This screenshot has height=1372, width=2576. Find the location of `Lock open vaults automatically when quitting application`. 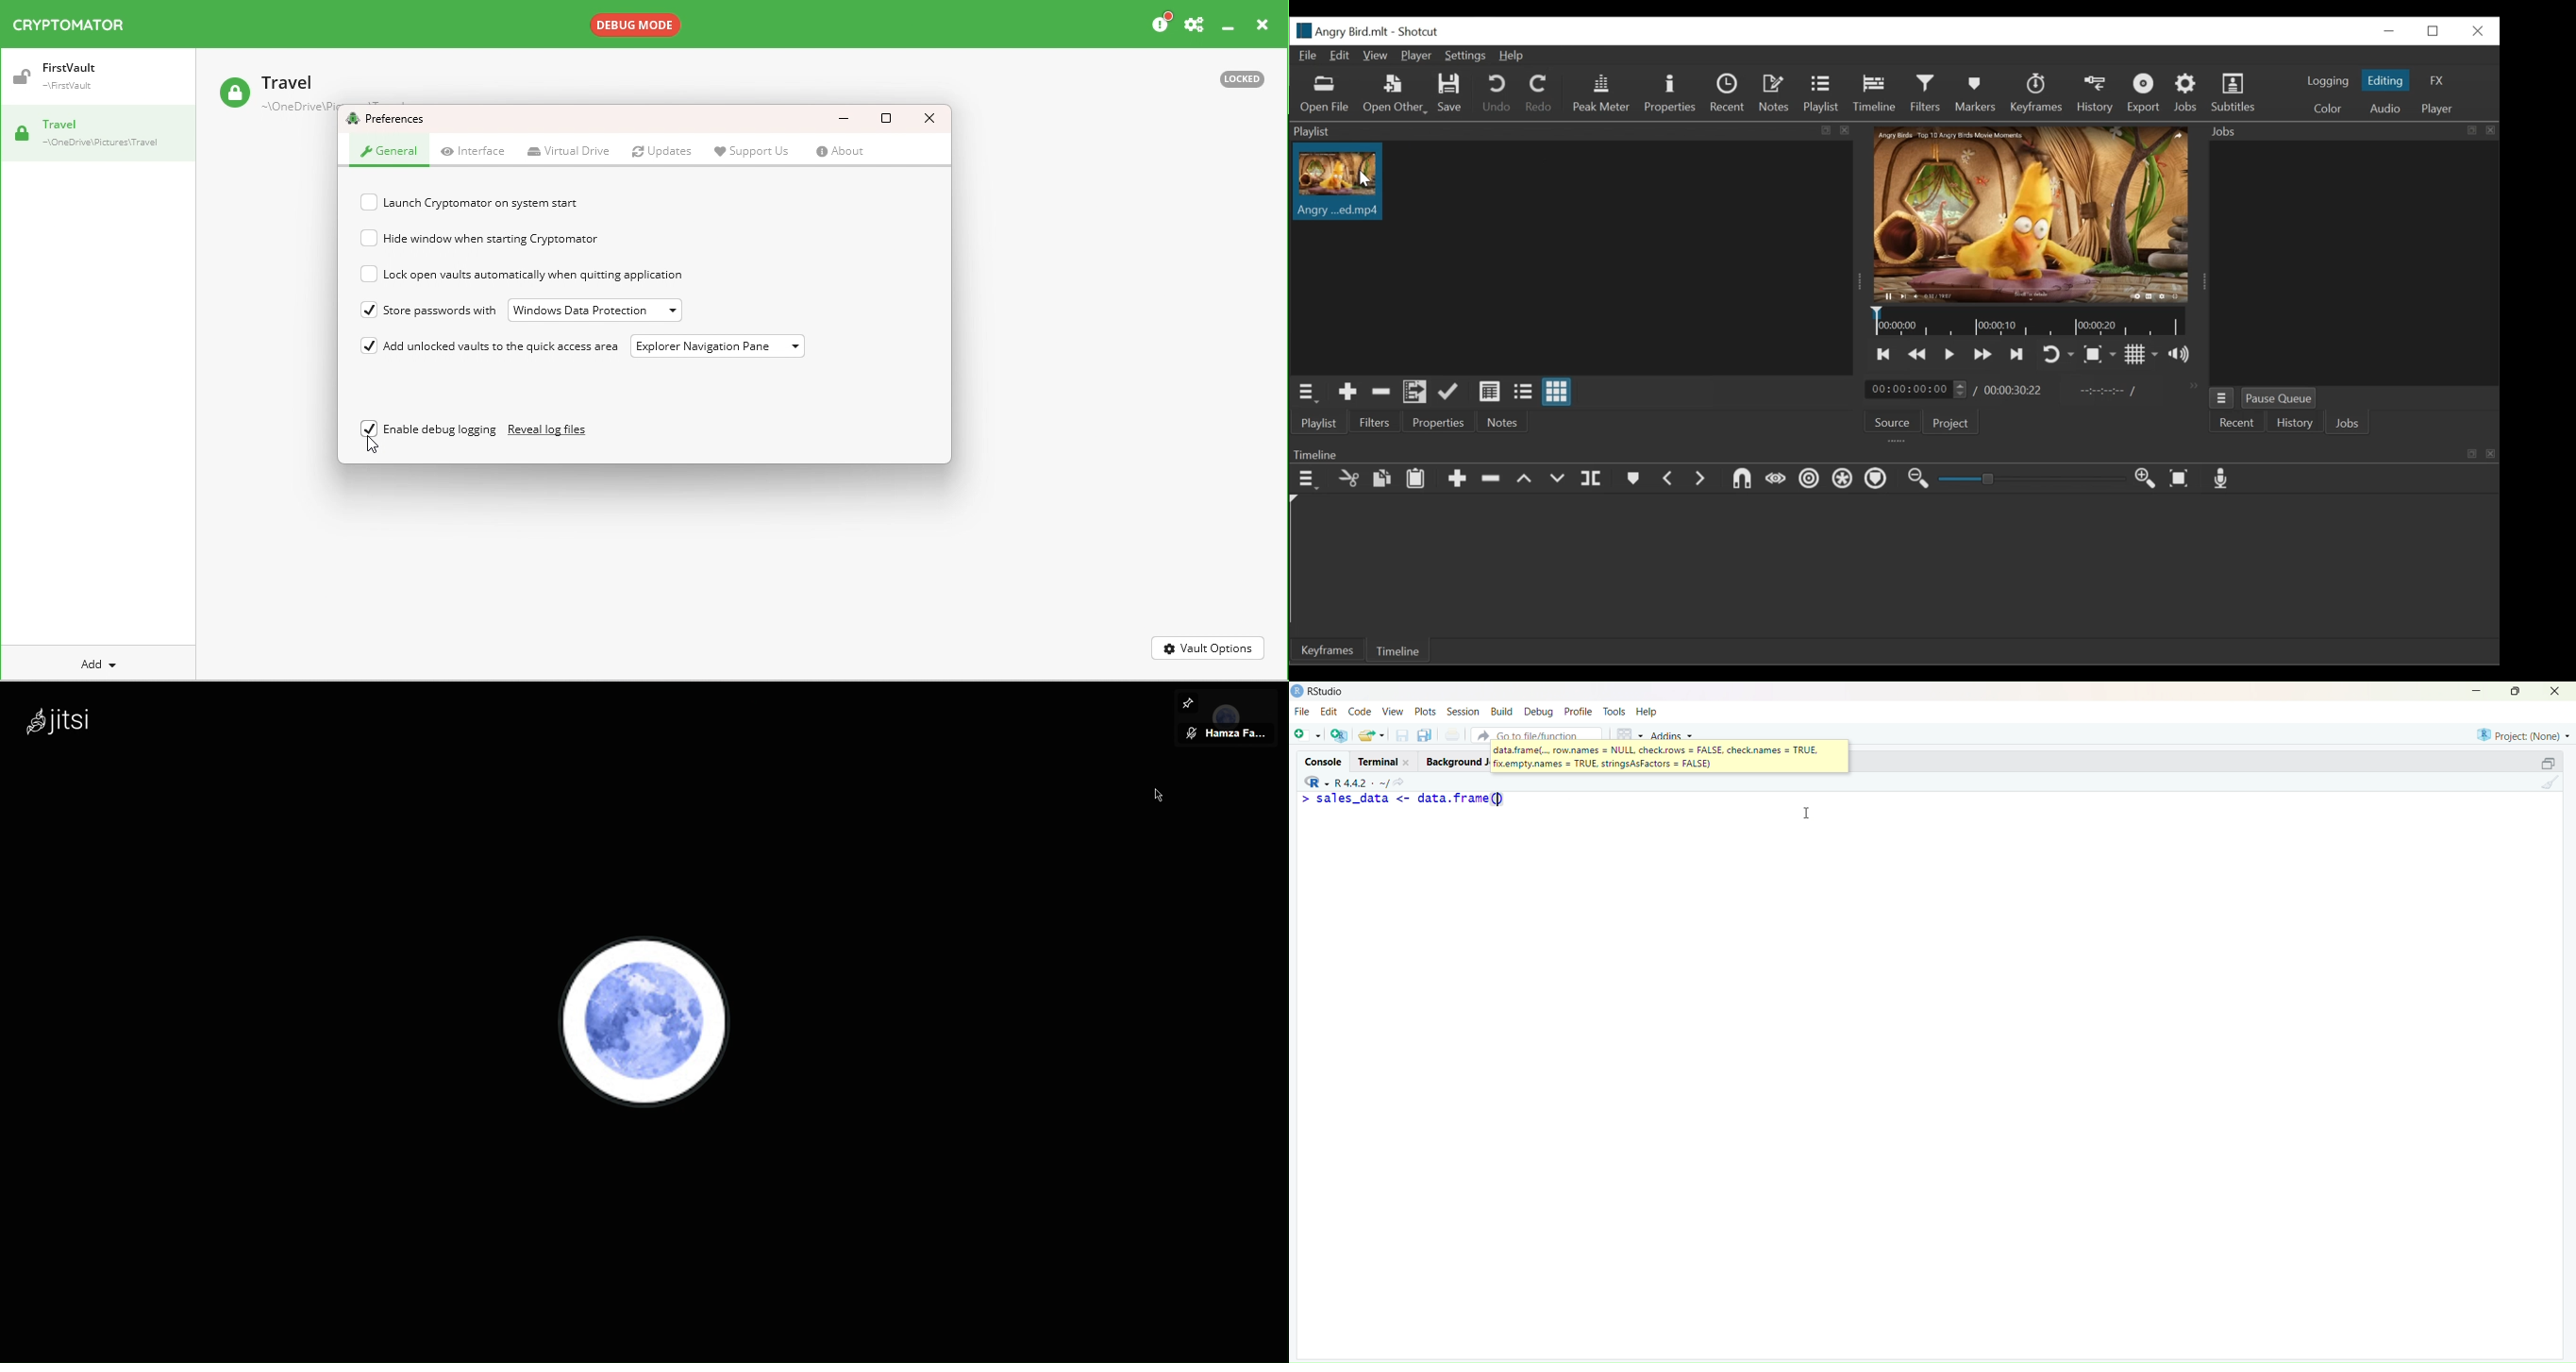

Lock open vaults automatically when quitting application is located at coordinates (557, 272).